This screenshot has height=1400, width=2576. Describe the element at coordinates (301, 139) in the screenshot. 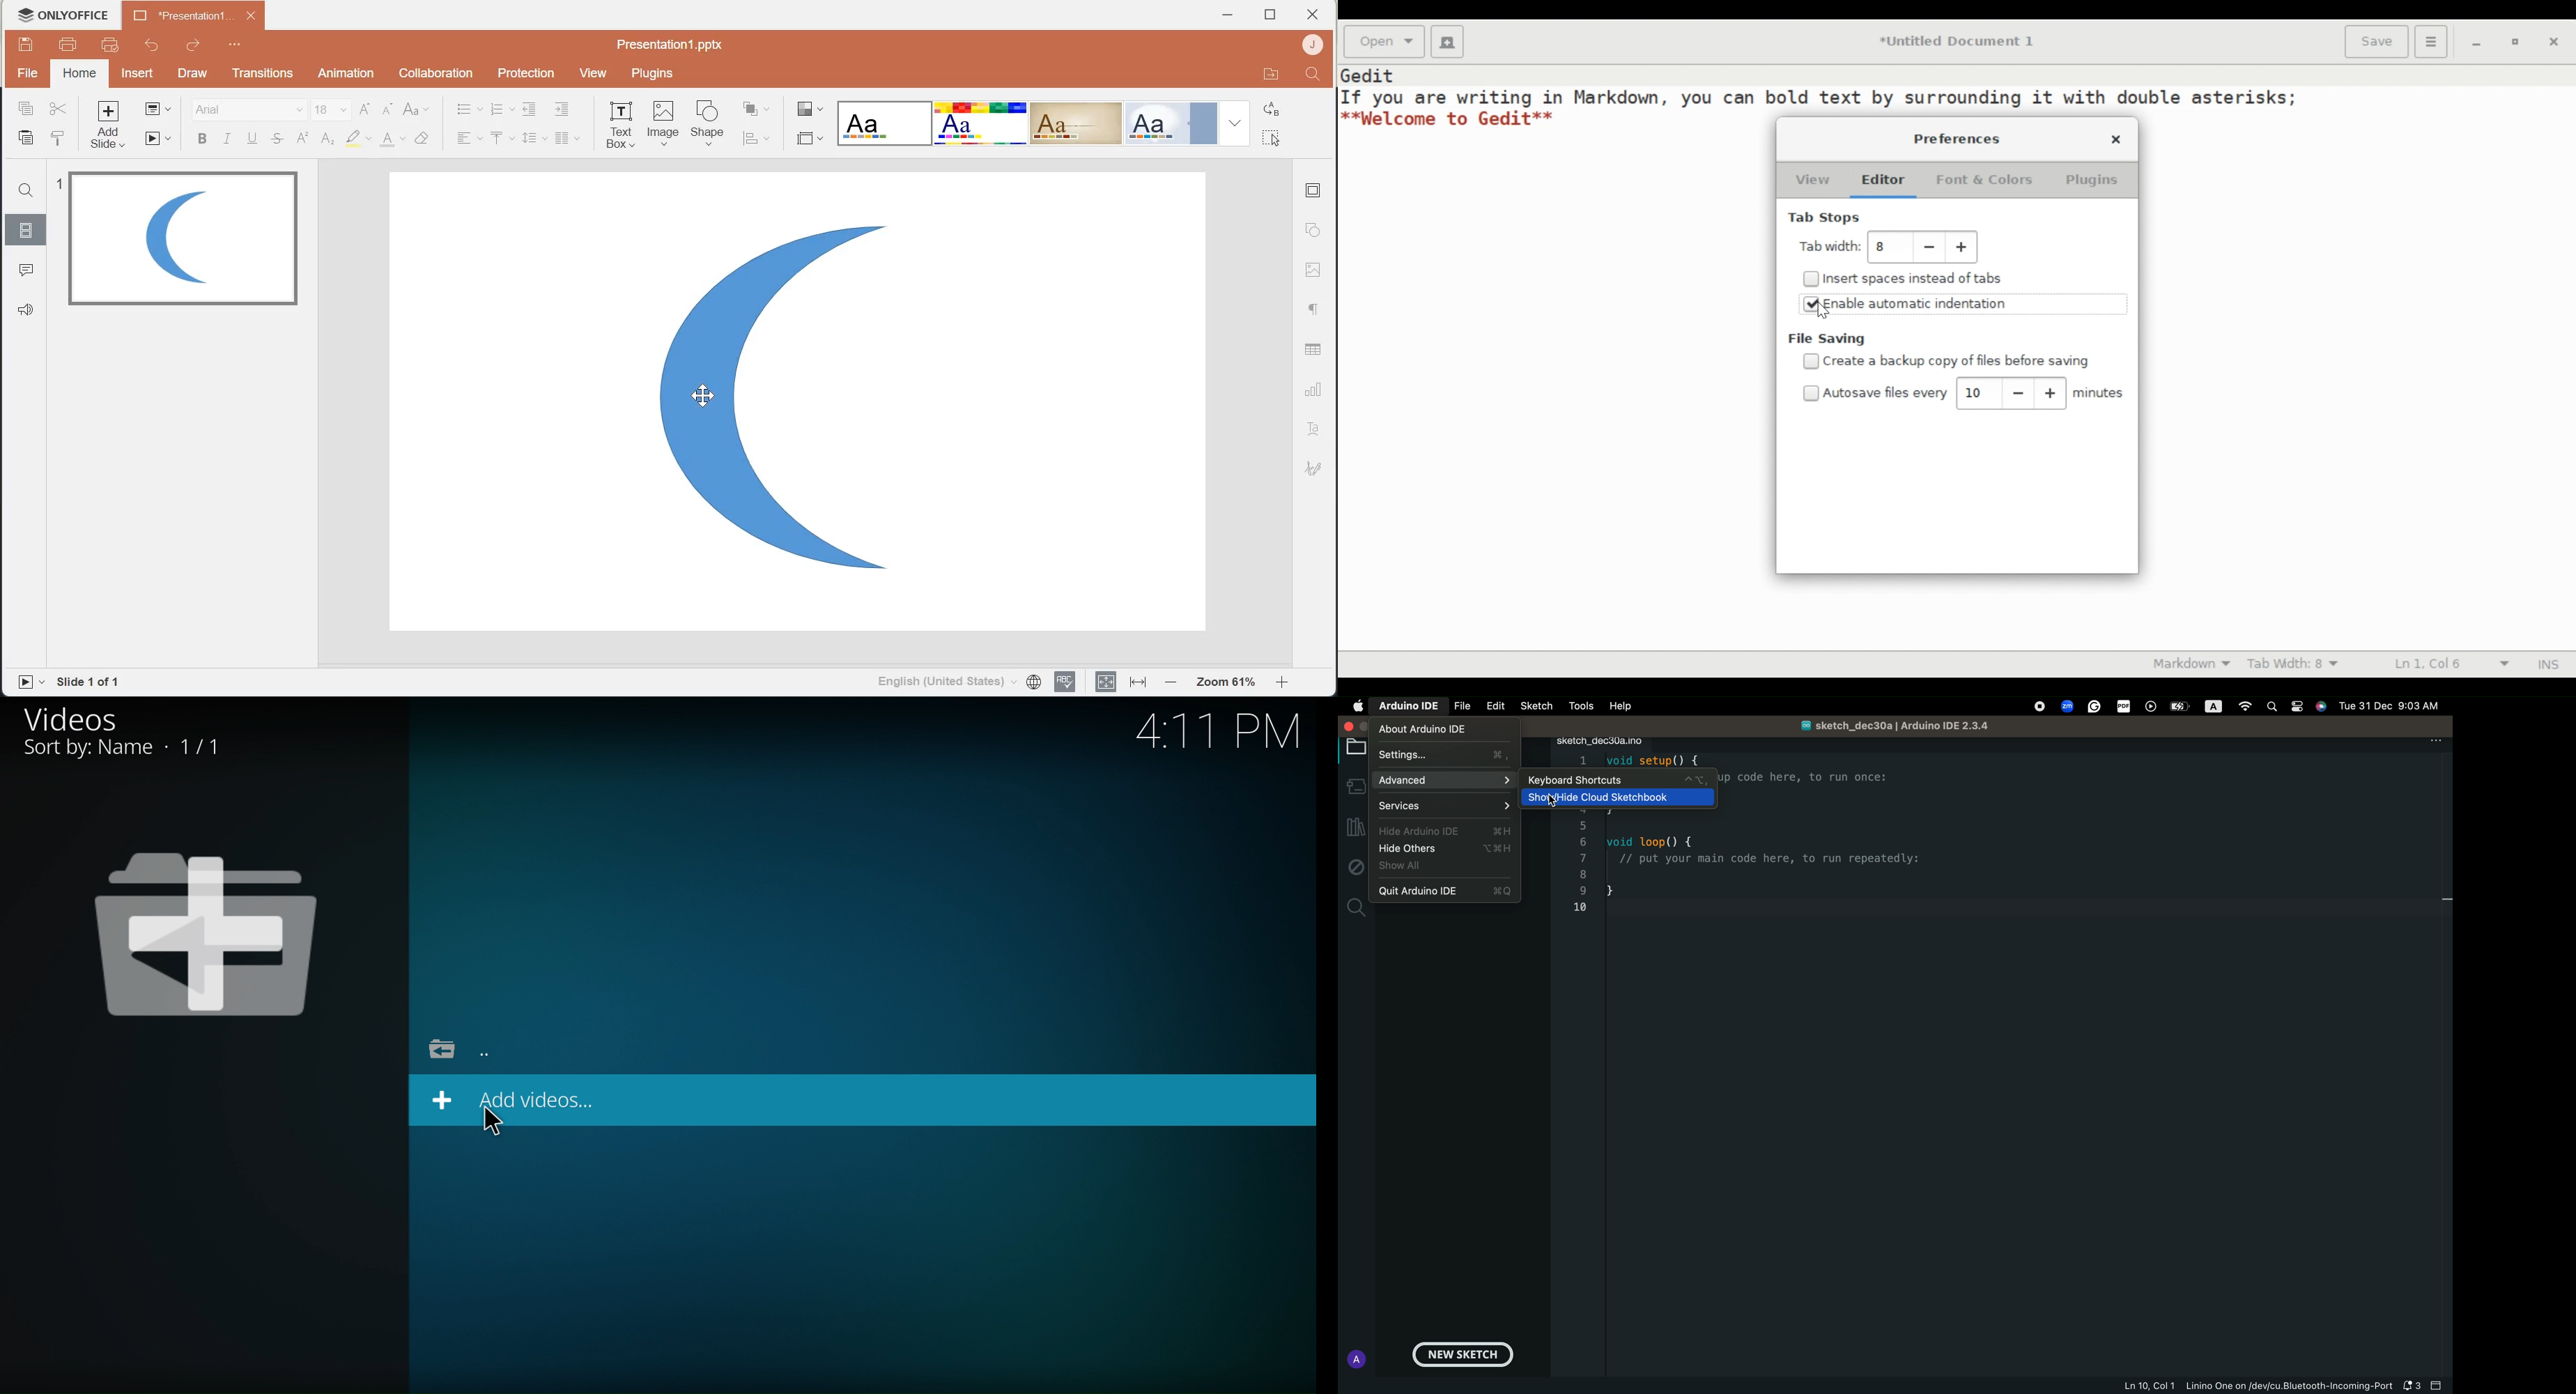

I see `Superscript` at that location.